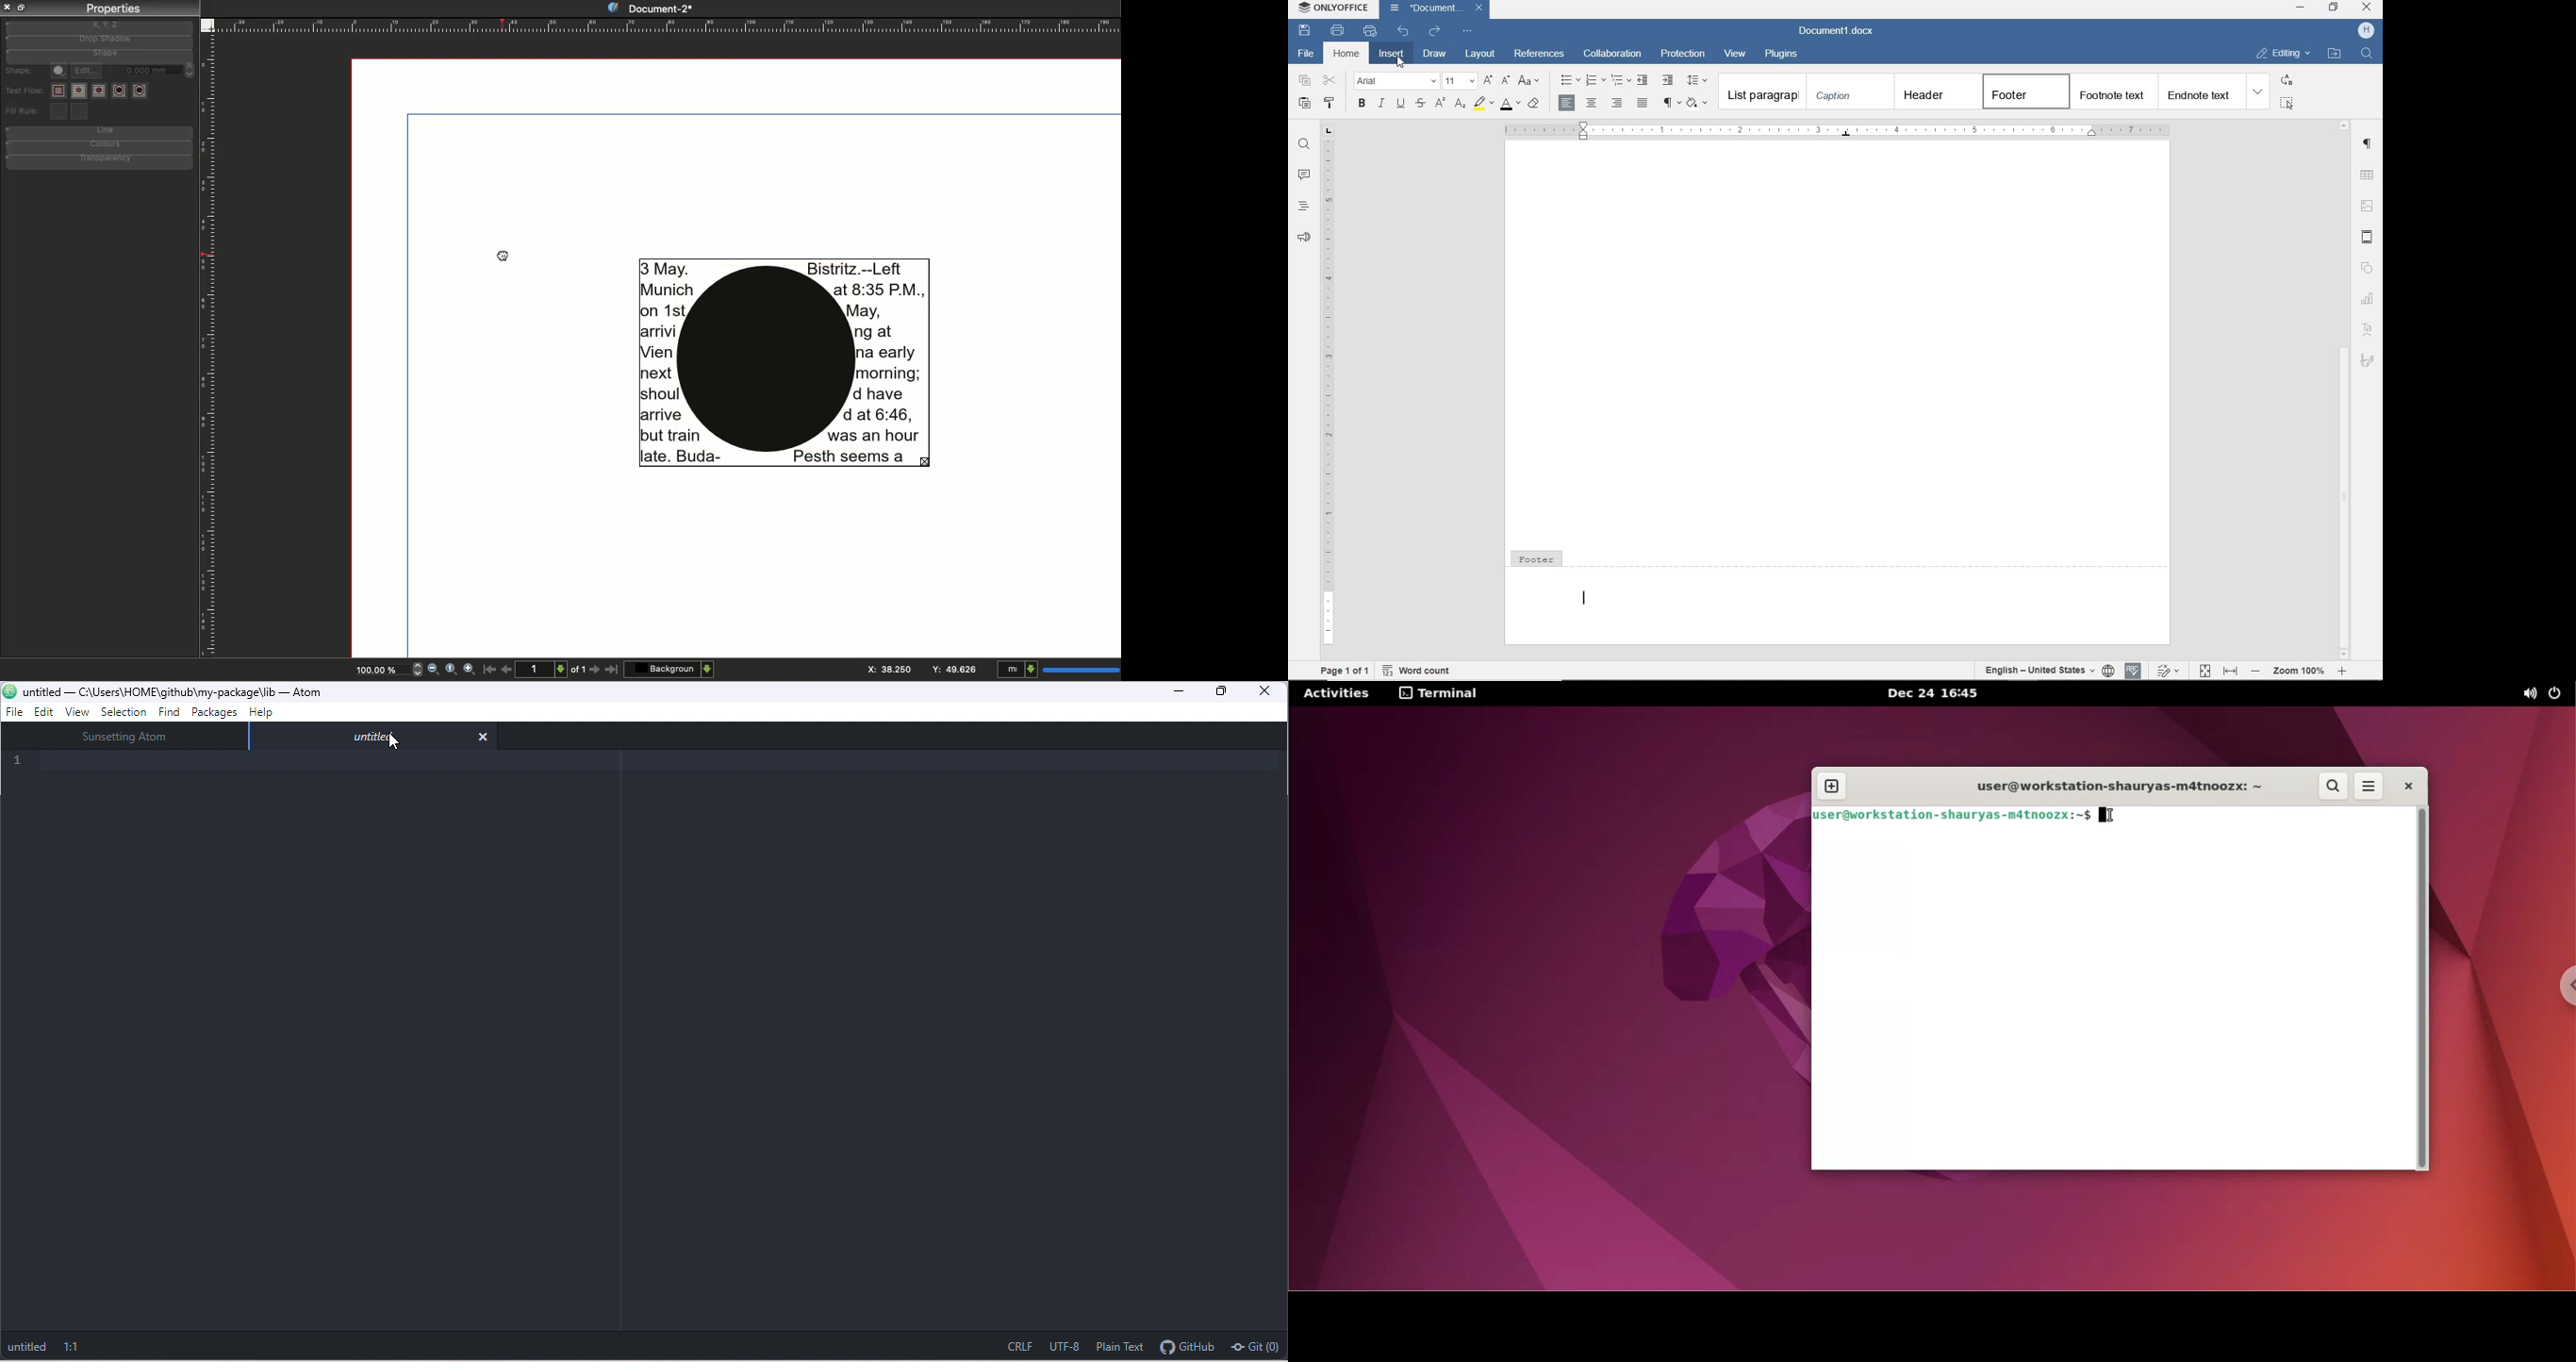 The width and height of the screenshot is (2576, 1372). What do you see at coordinates (2286, 104) in the screenshot?
I see `select all` at bounding box center [2286, 104].